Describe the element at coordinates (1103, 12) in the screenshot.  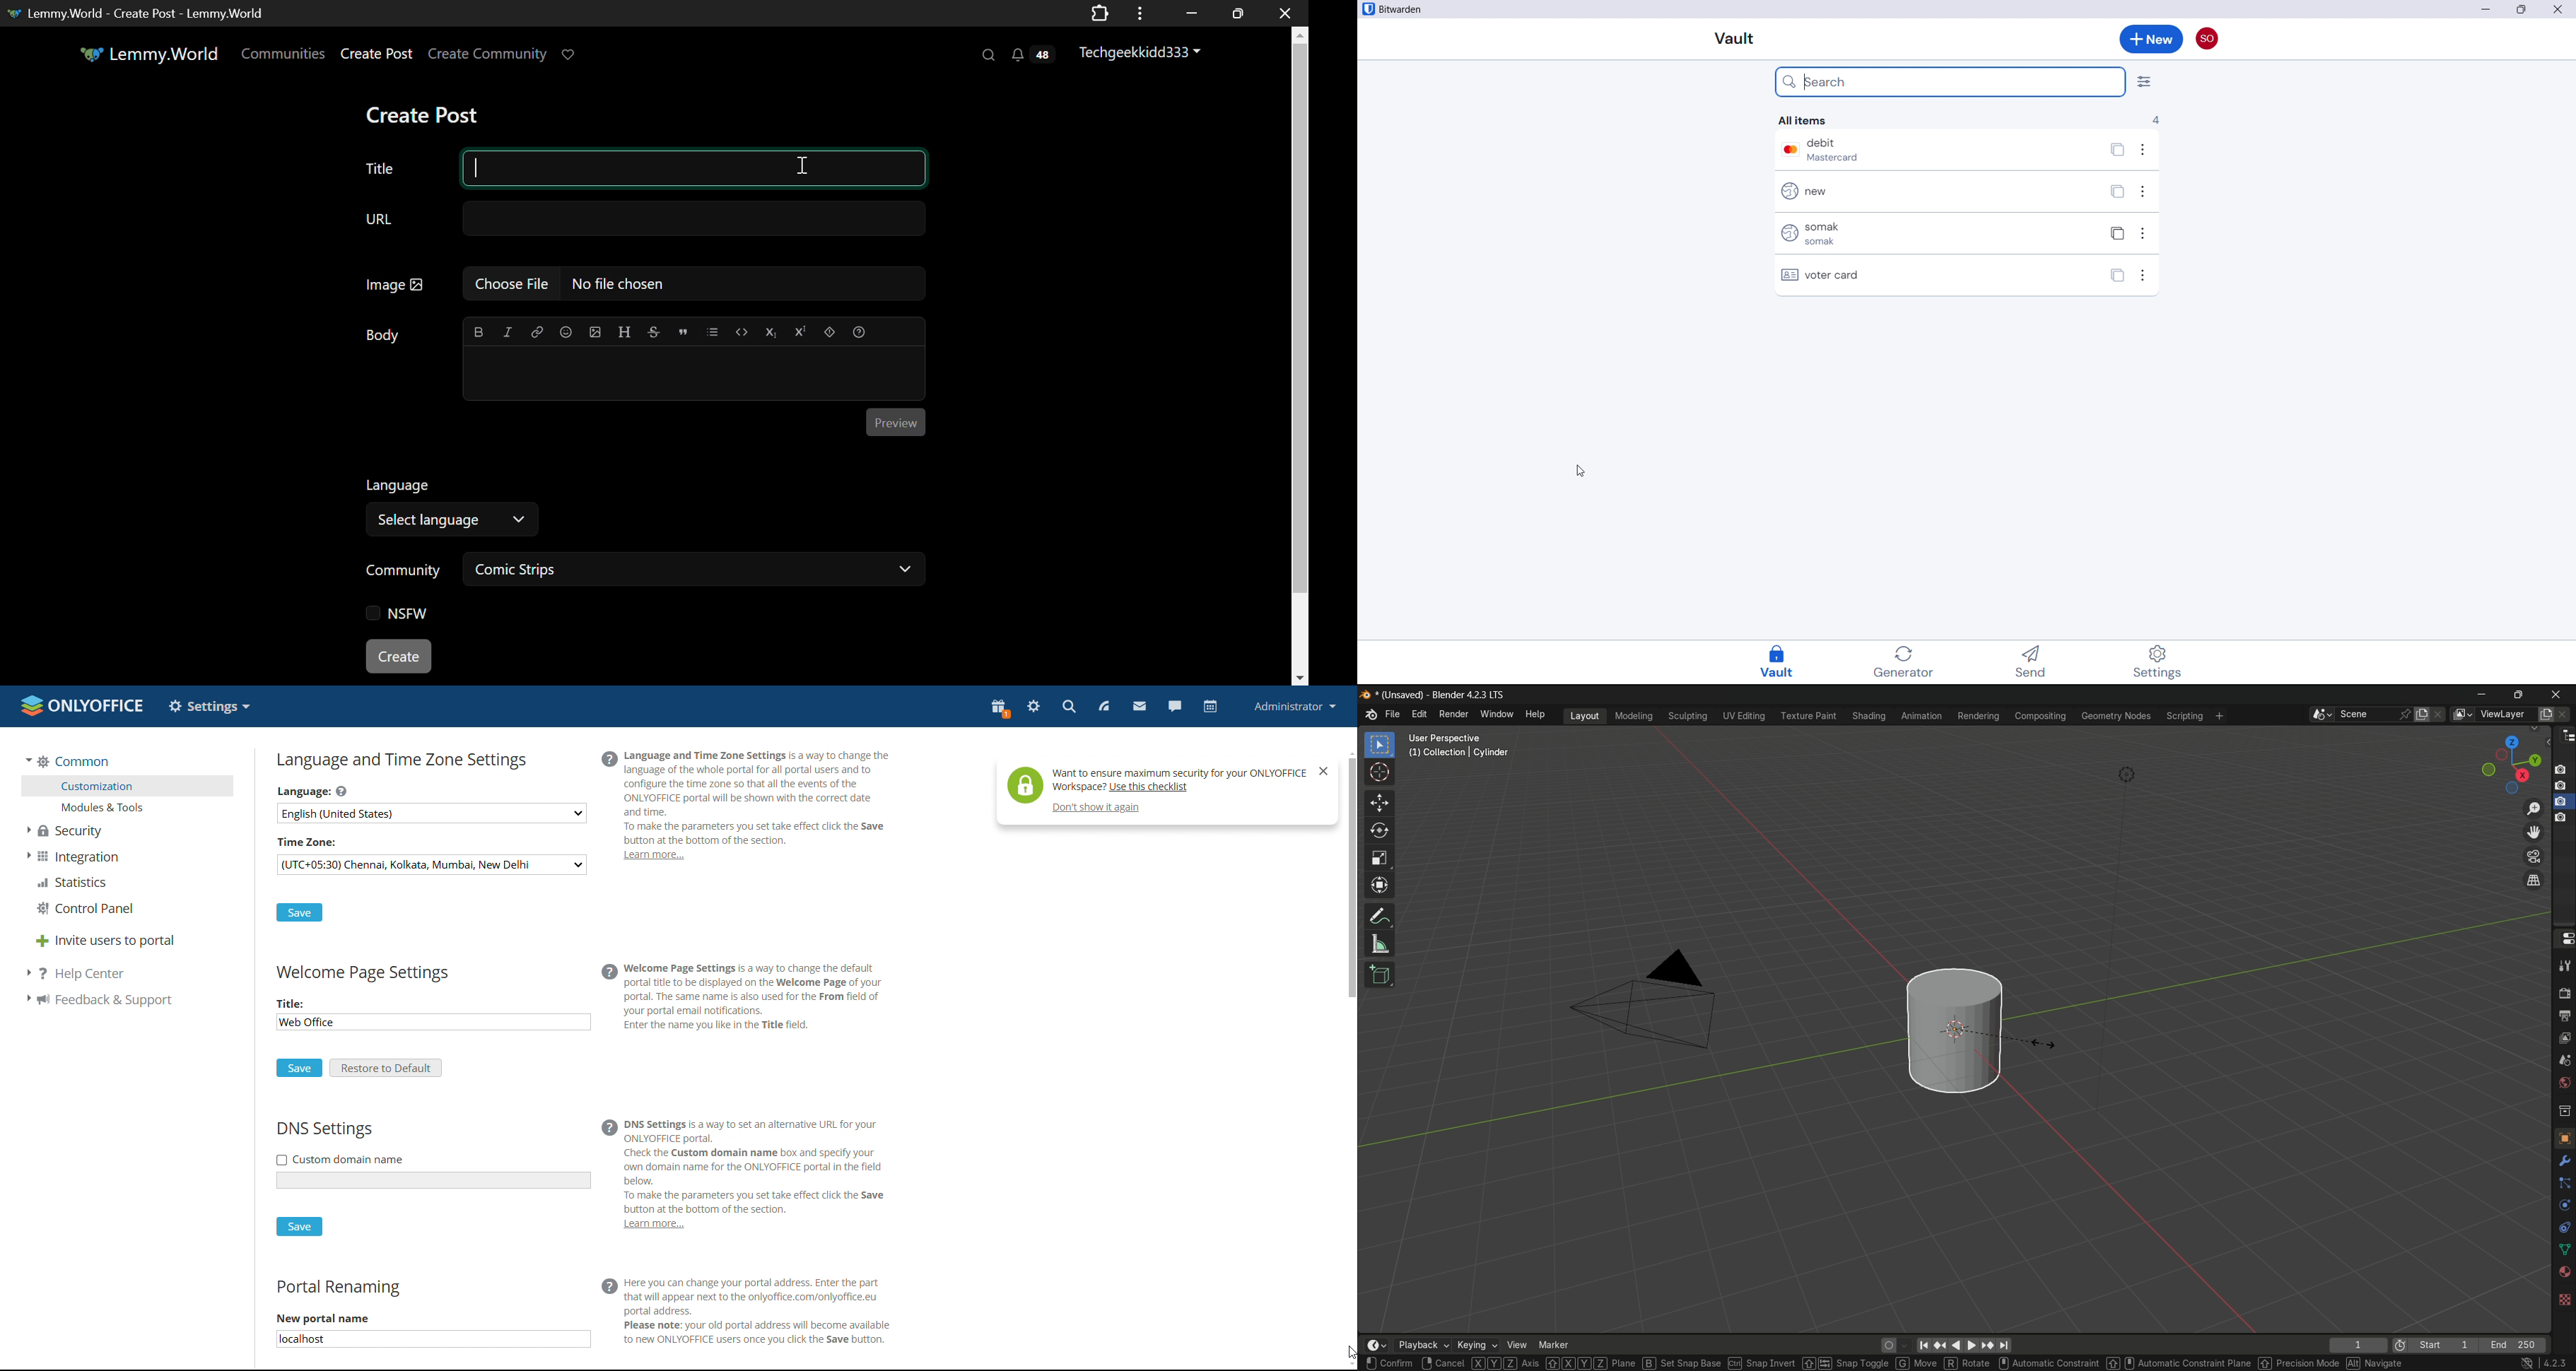
I see `Application Extension` at that location.